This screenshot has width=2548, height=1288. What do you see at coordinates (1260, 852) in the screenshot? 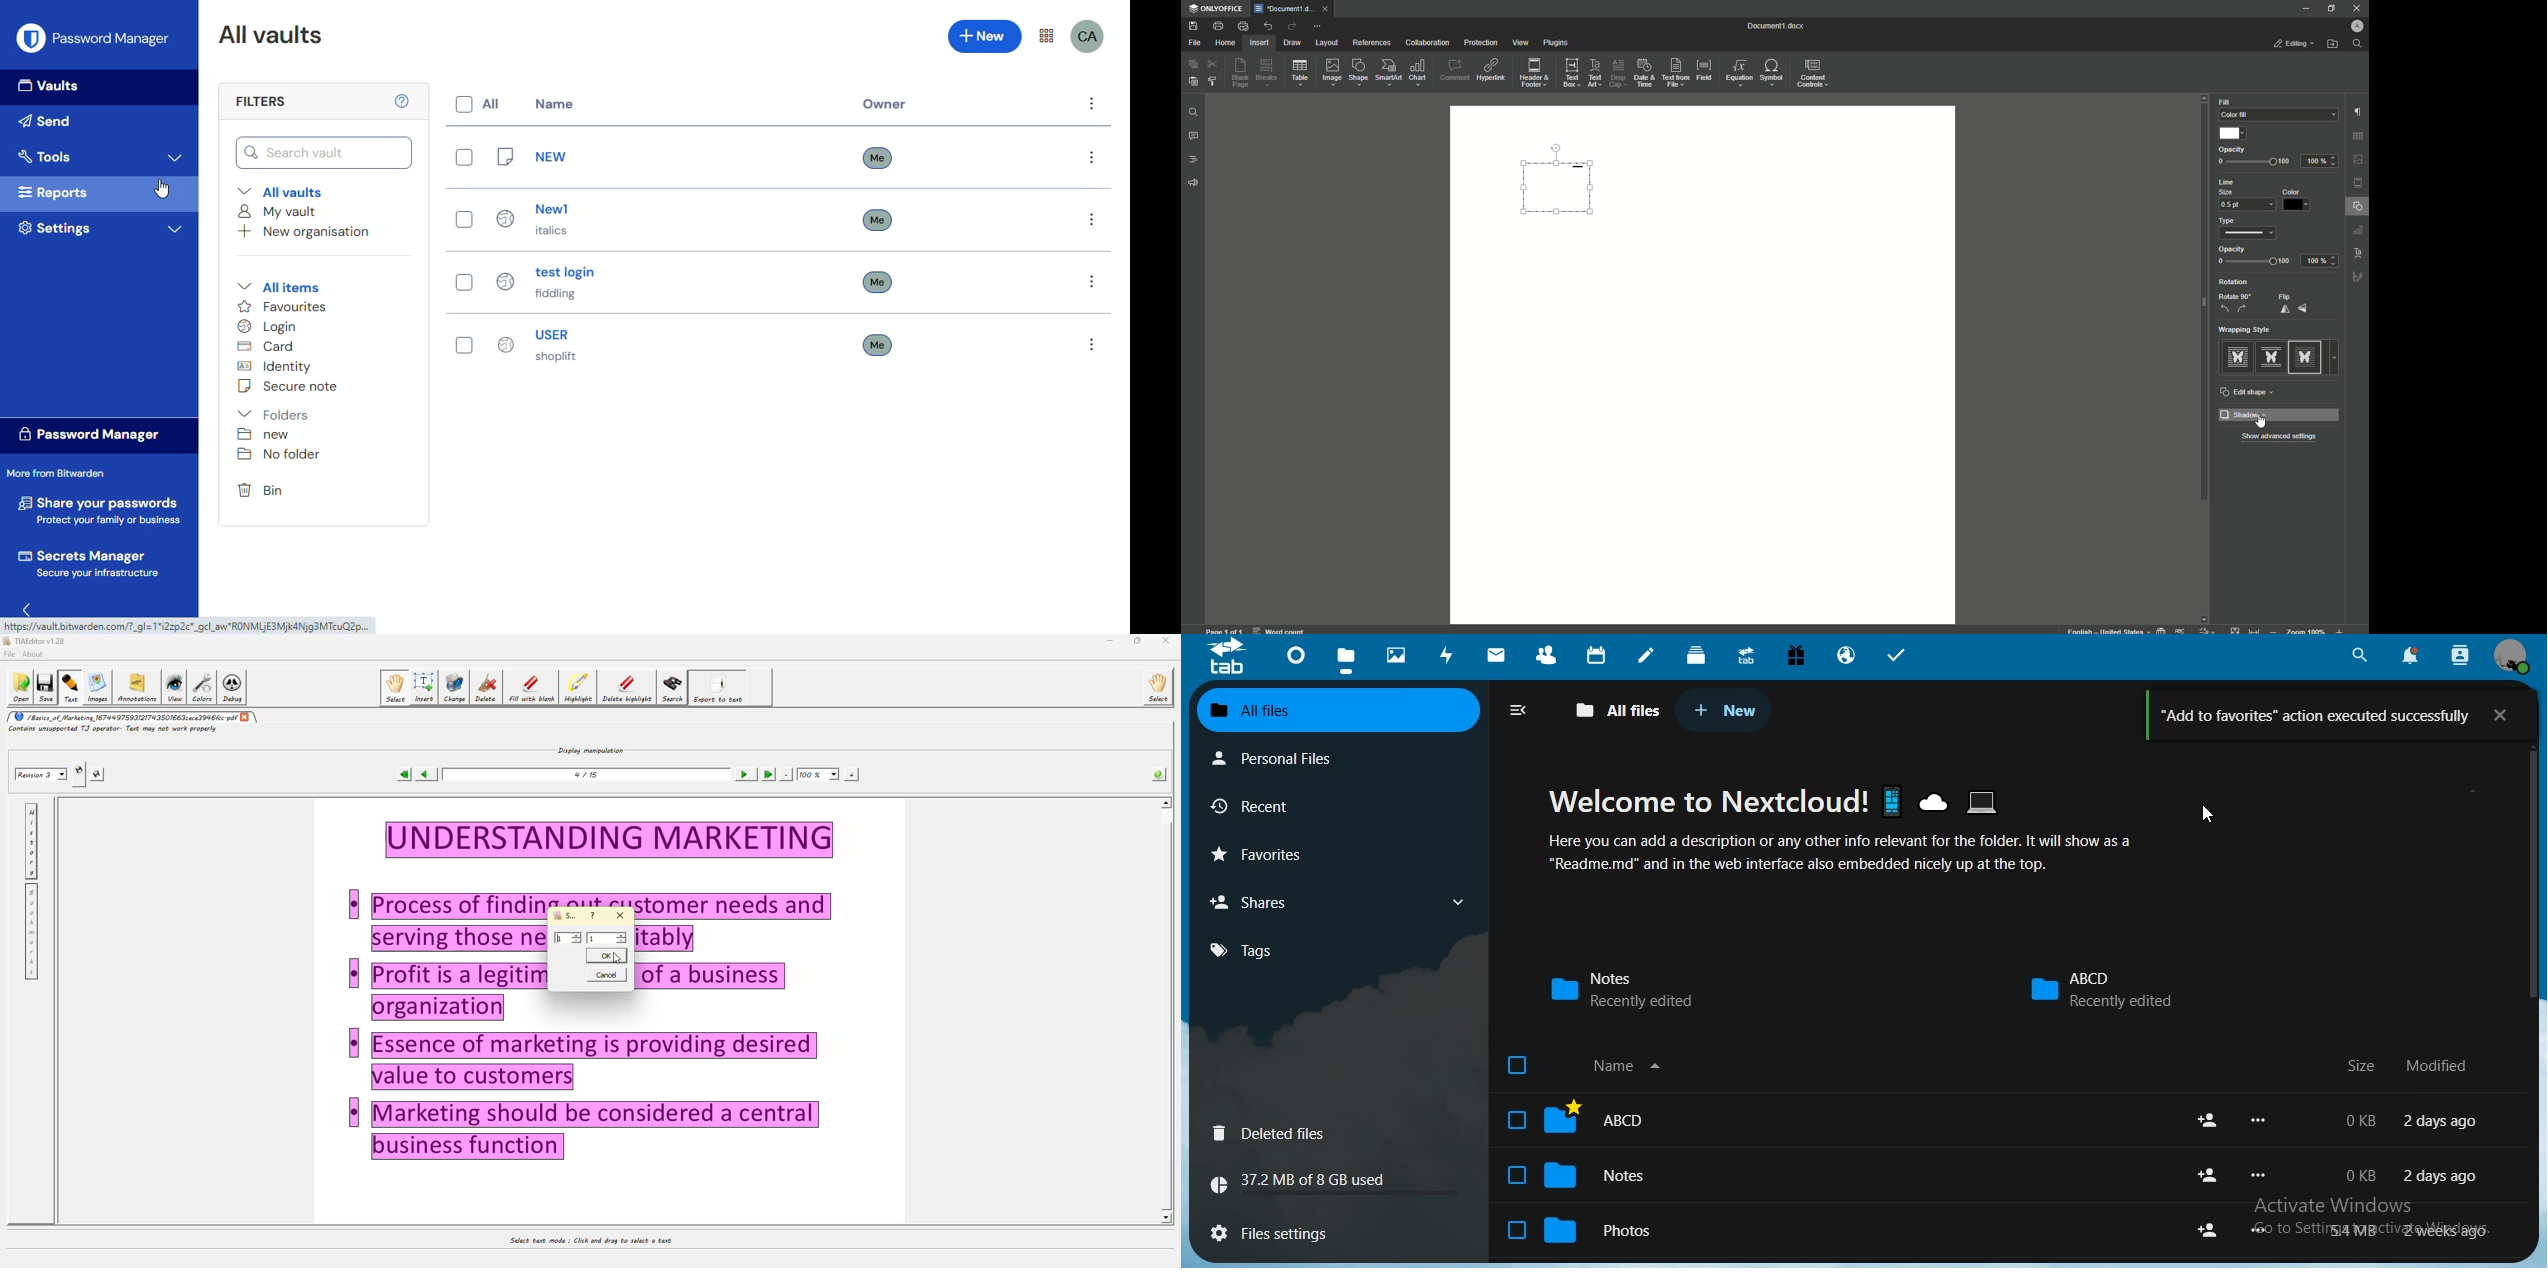
I see `favourites` at bounding box center [1260, 852].